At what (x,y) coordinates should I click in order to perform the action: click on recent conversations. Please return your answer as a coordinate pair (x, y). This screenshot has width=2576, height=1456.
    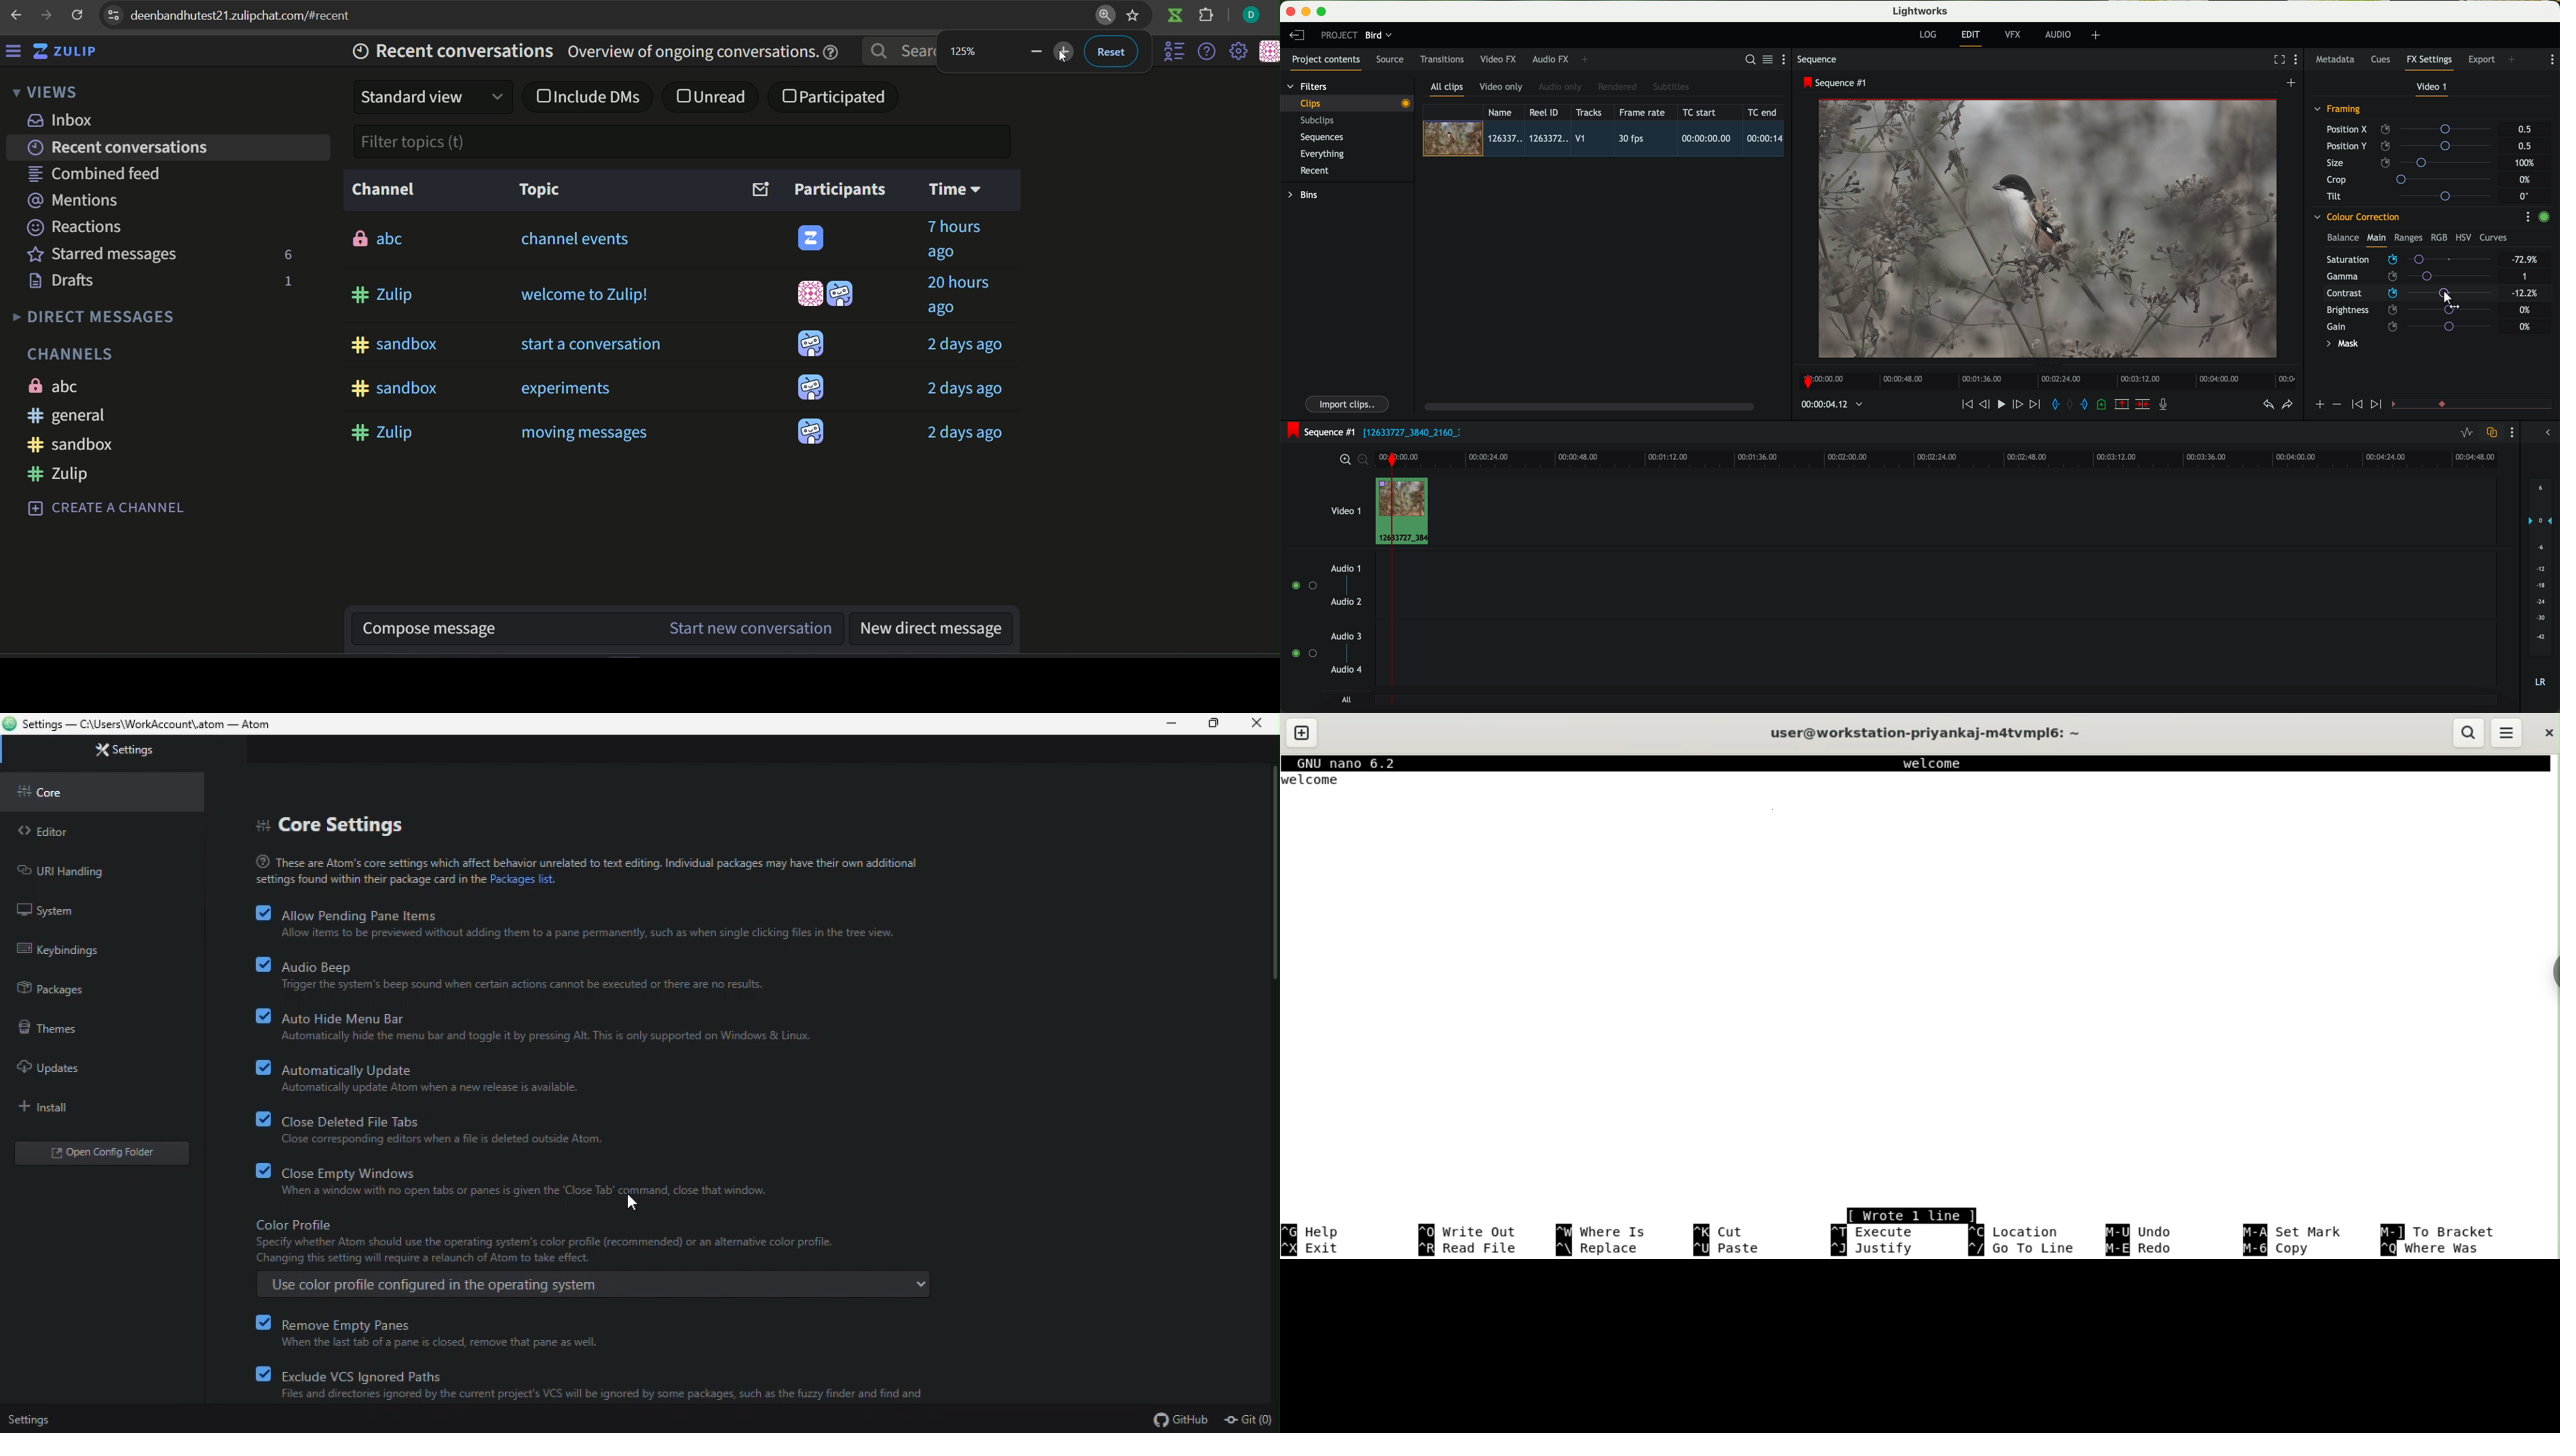
    Looking at the image, I should click on (120, 146).